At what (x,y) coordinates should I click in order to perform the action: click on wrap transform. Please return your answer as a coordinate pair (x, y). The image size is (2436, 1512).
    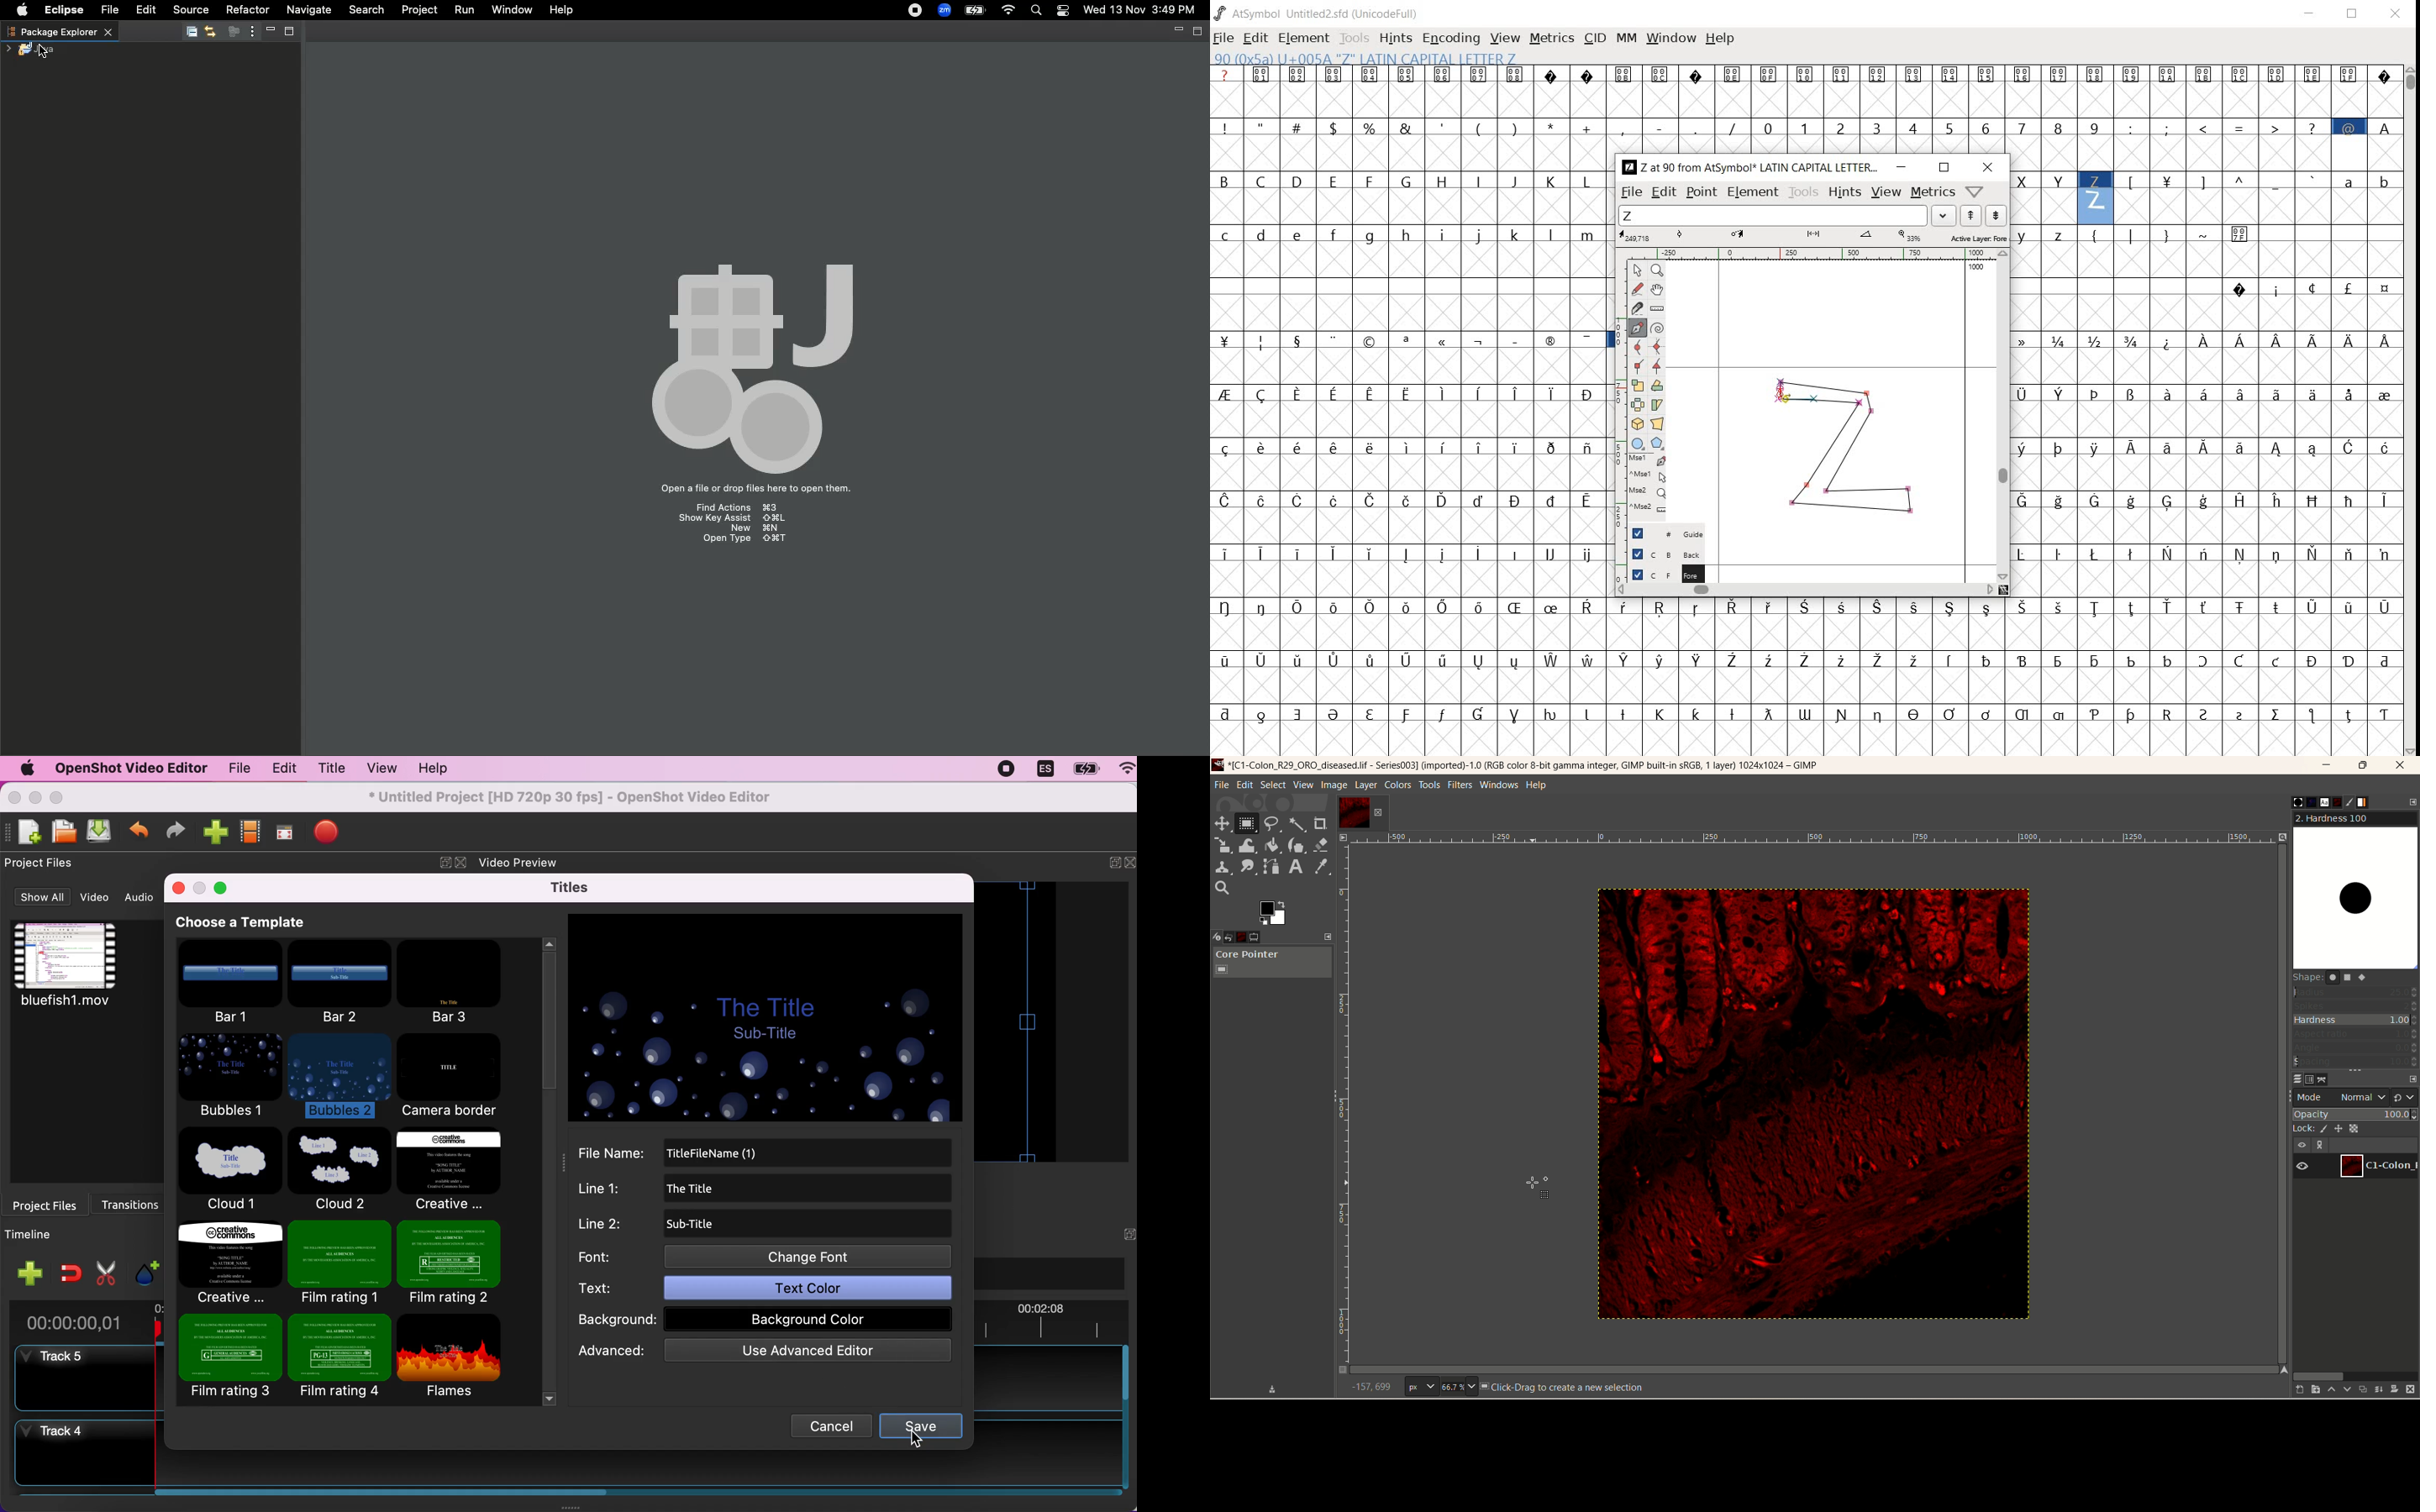
    Looking at the image, I should click on (1246, 846).